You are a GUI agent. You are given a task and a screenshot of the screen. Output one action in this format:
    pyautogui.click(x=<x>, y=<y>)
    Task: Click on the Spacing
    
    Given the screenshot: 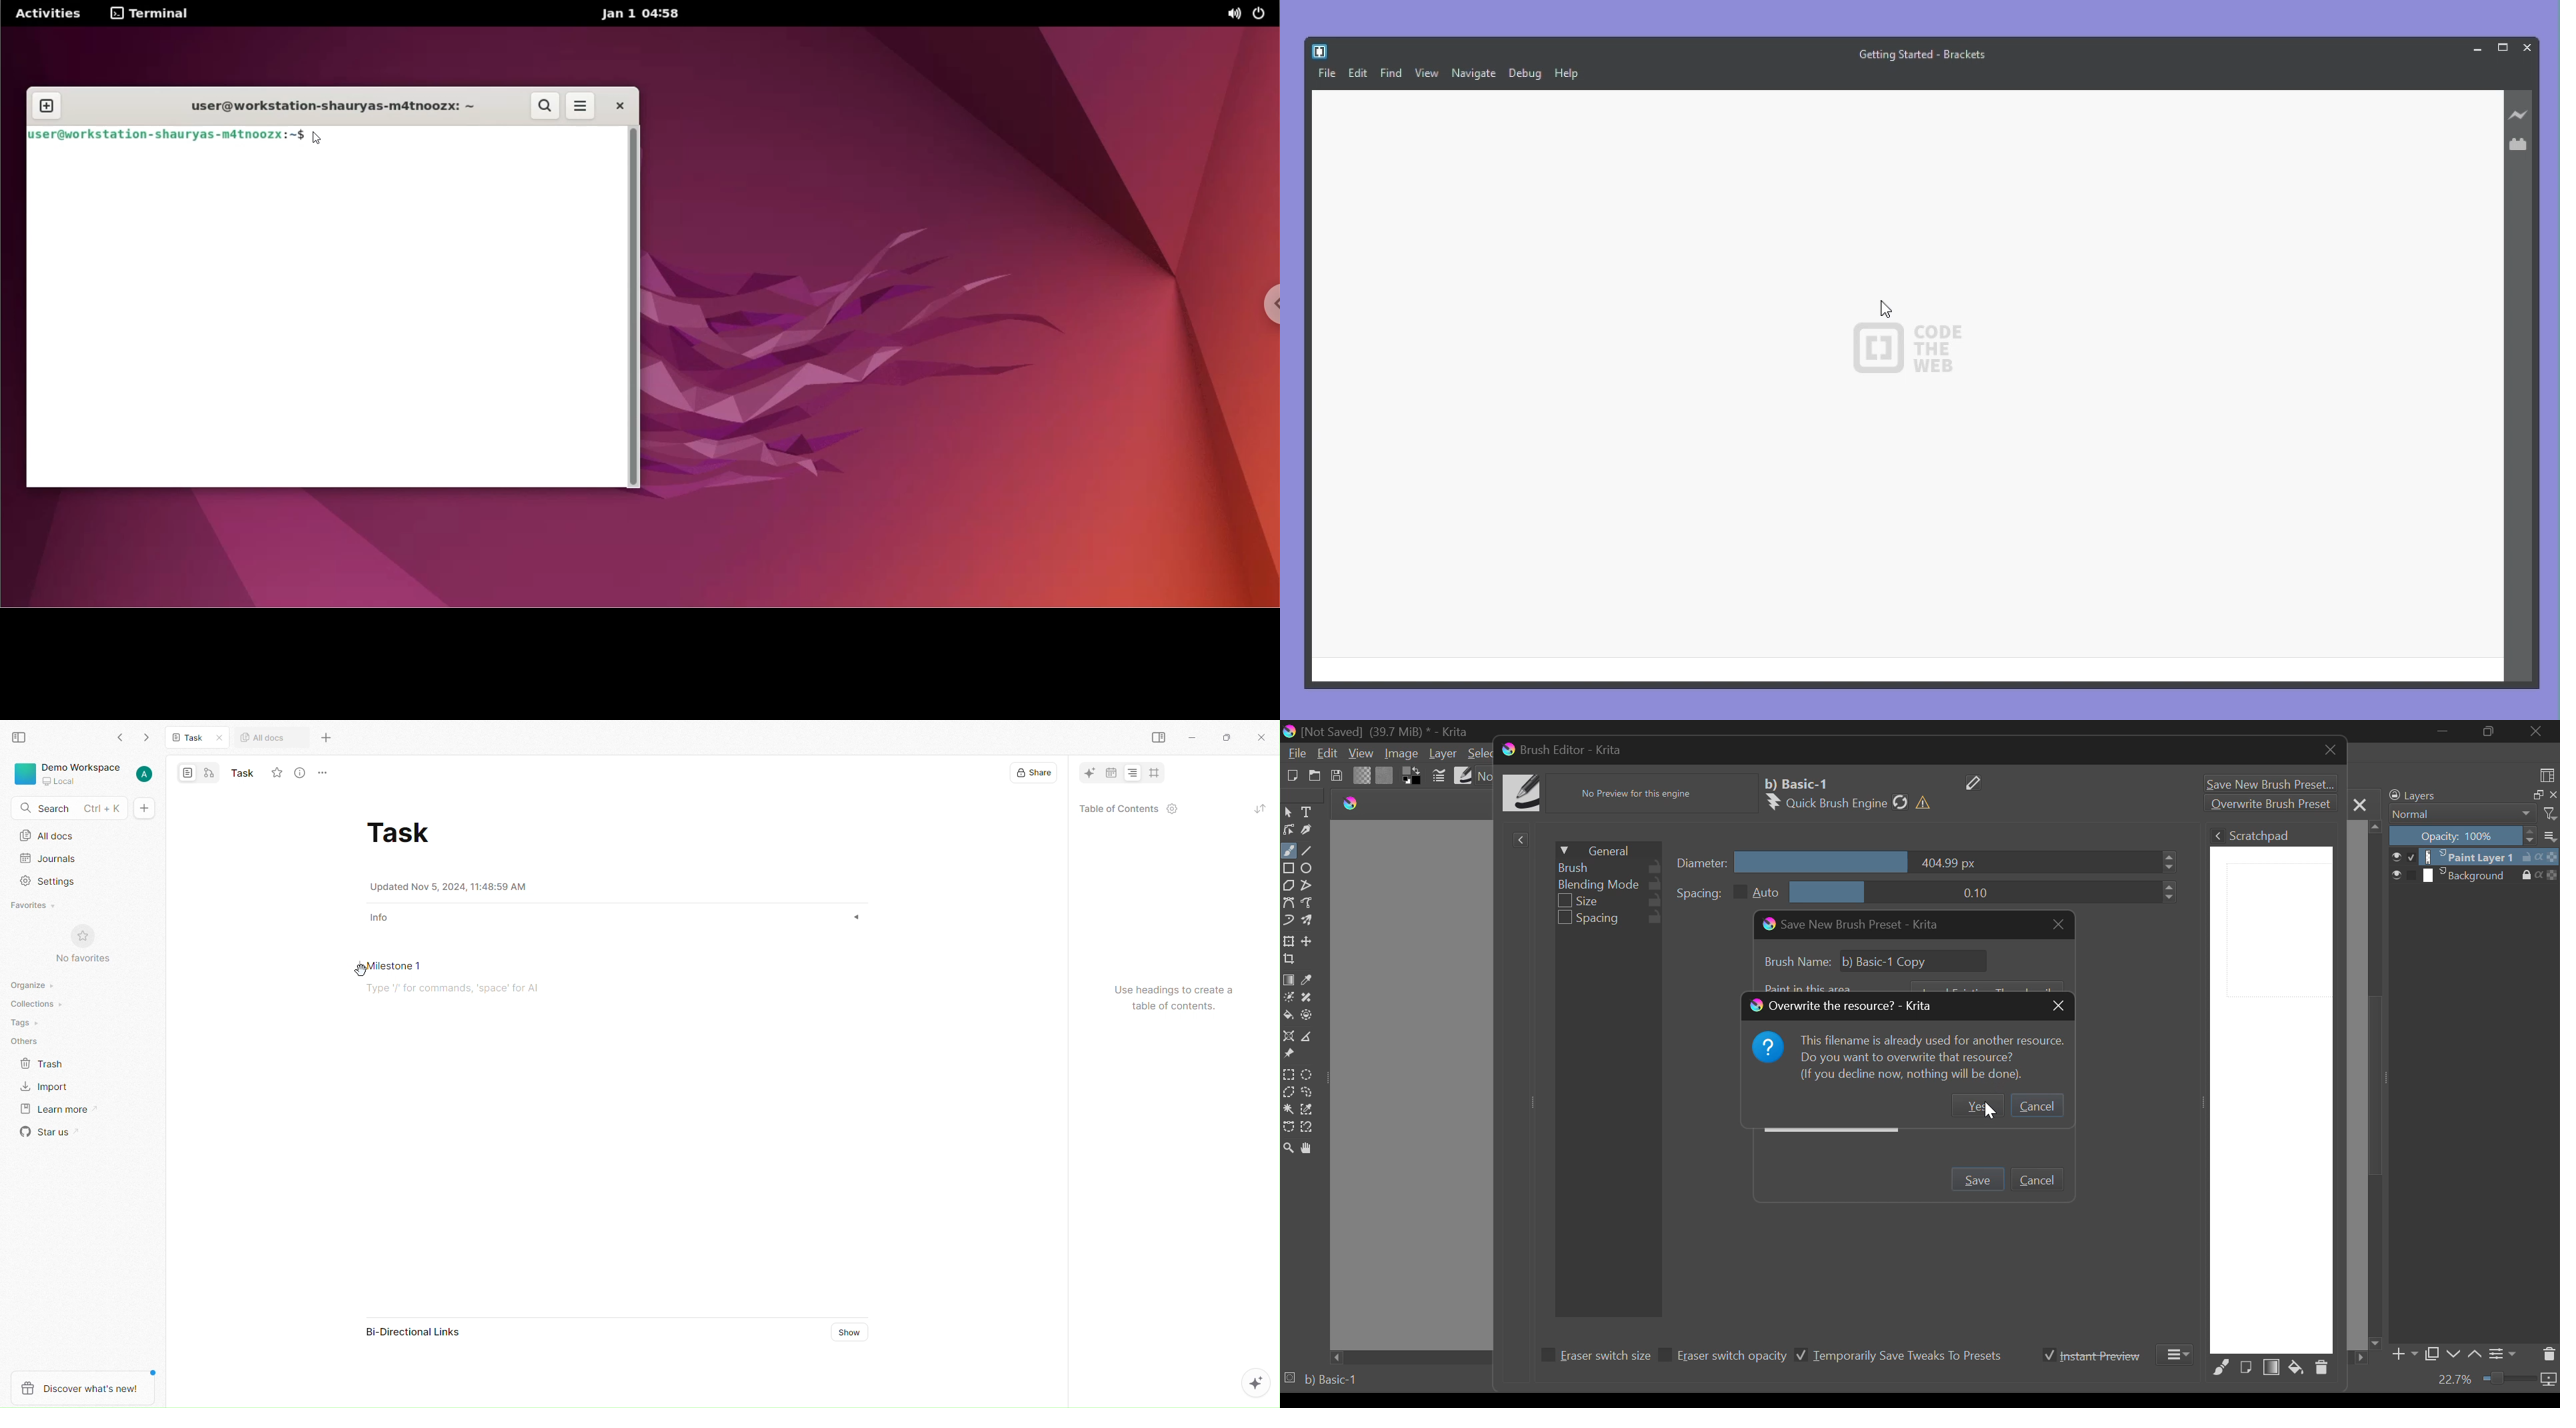 What is the action you would take?
    pyautogui.click(x=1927, y=892)
    